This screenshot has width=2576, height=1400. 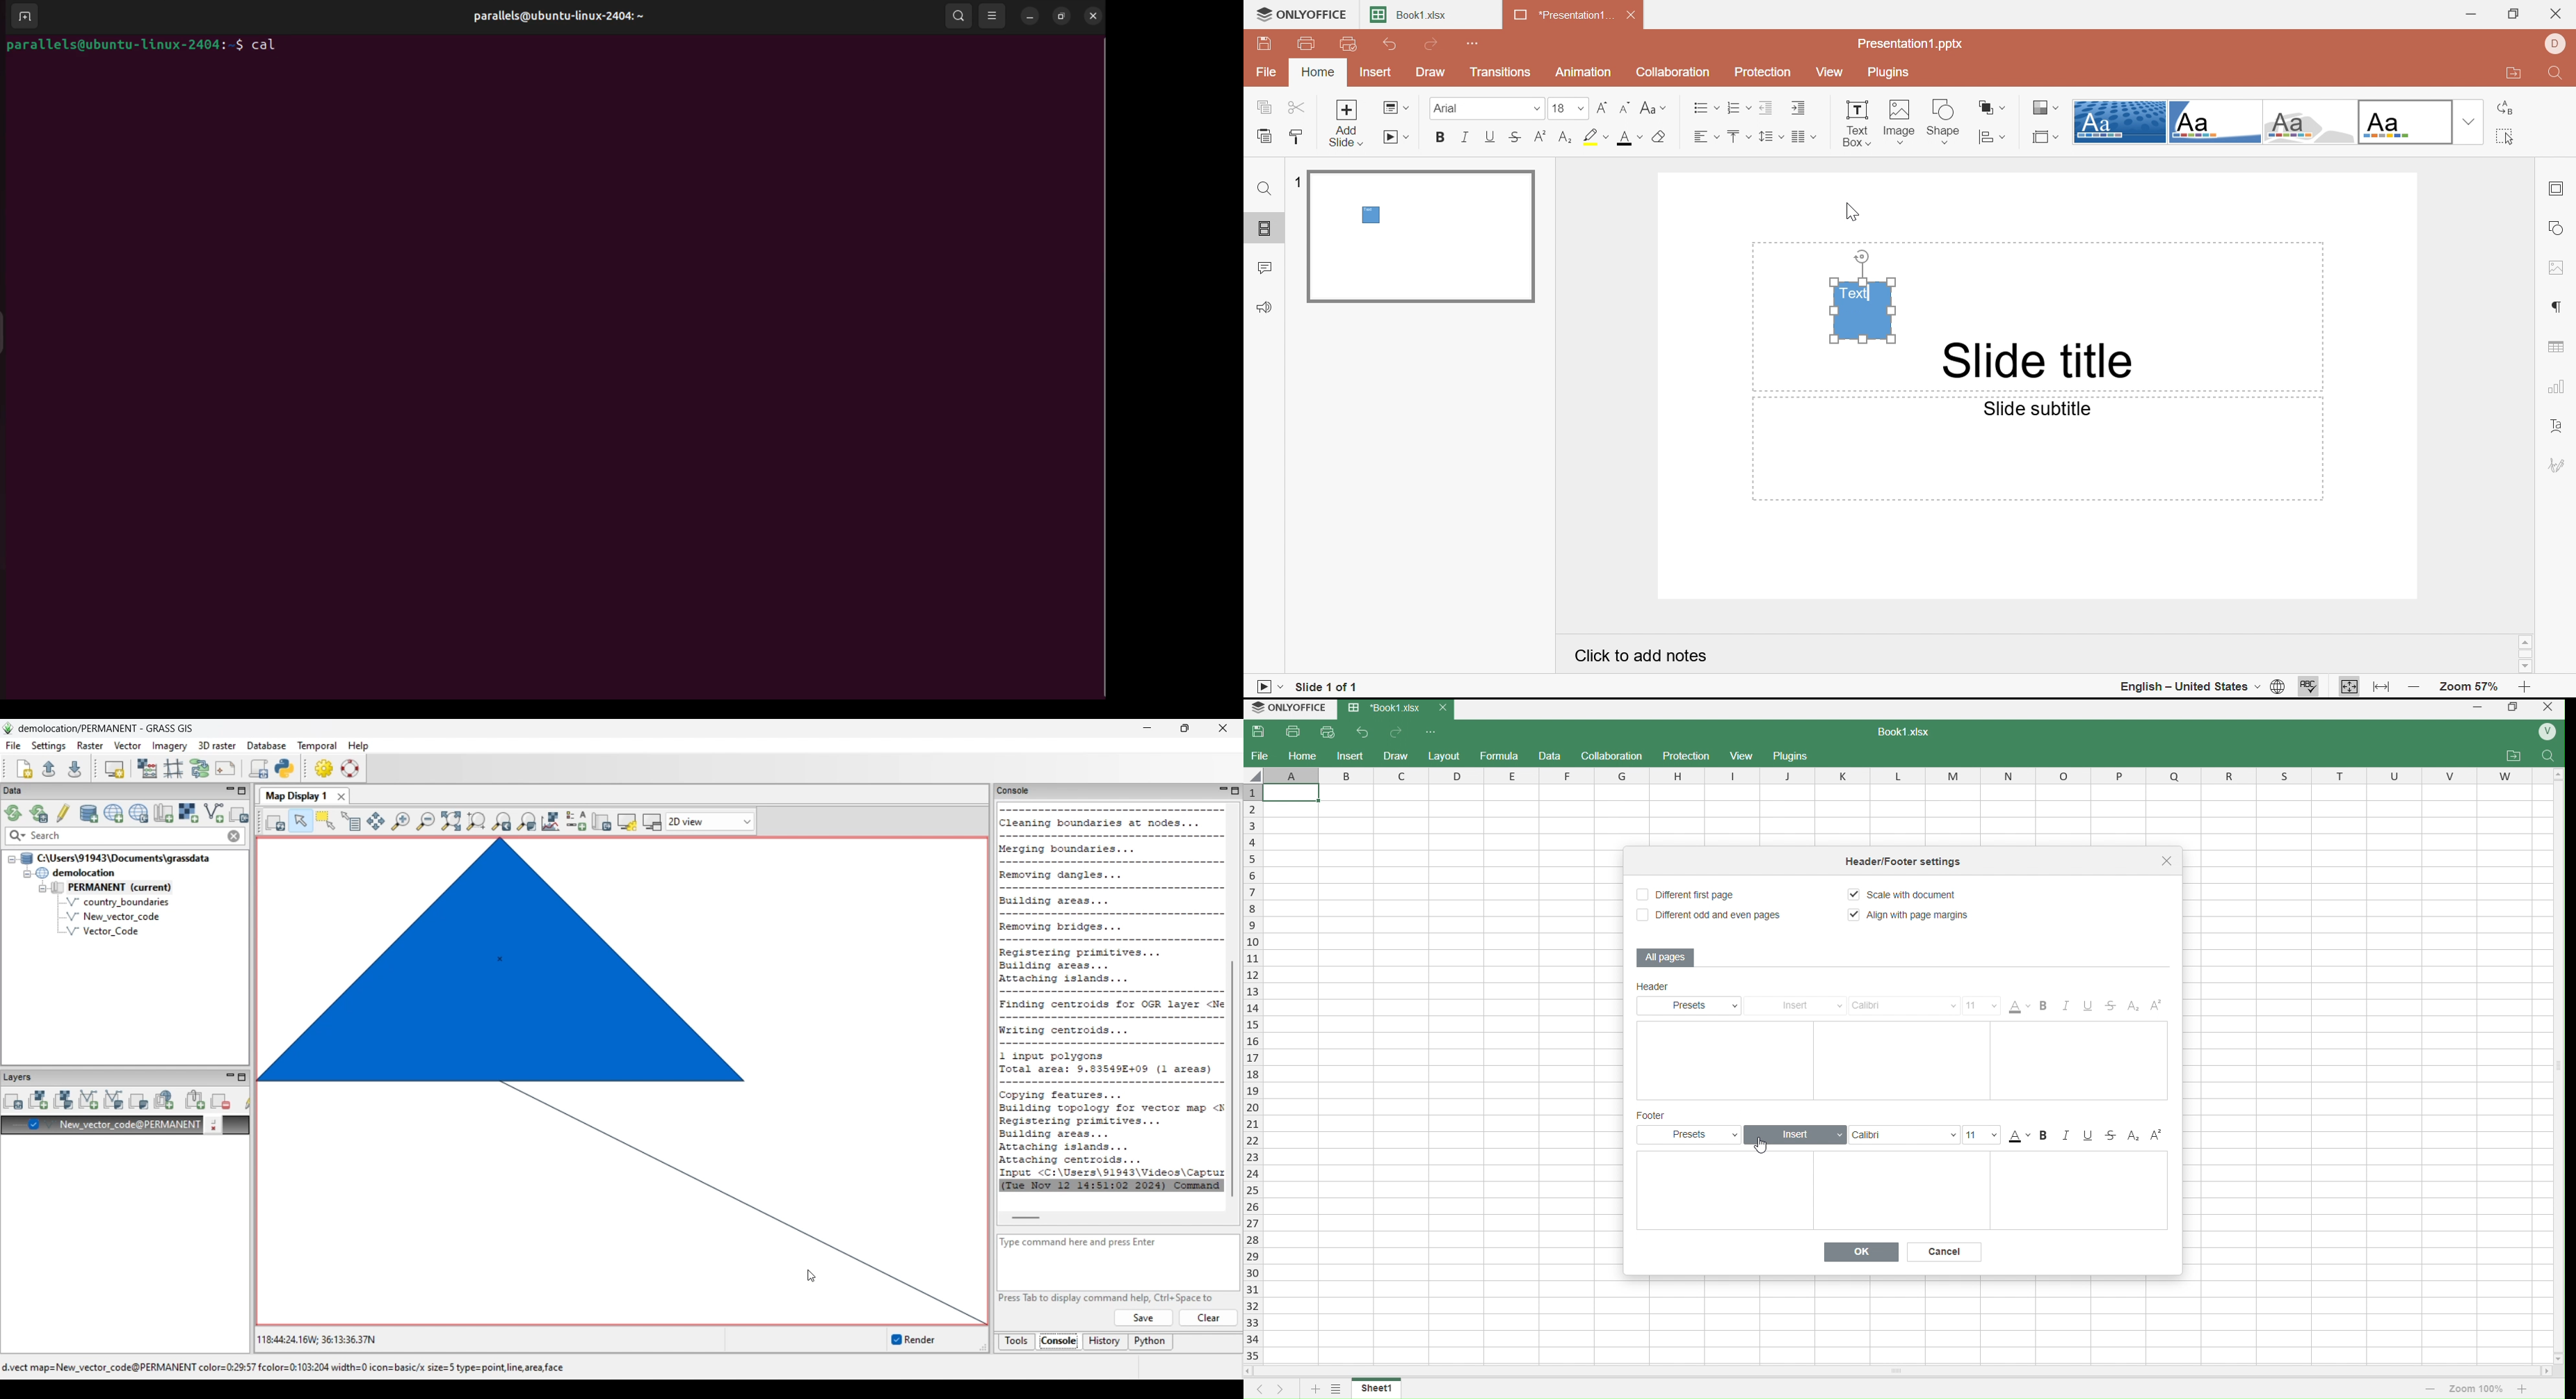 I want to click on SubScript, so click(x=2134, y=1135).